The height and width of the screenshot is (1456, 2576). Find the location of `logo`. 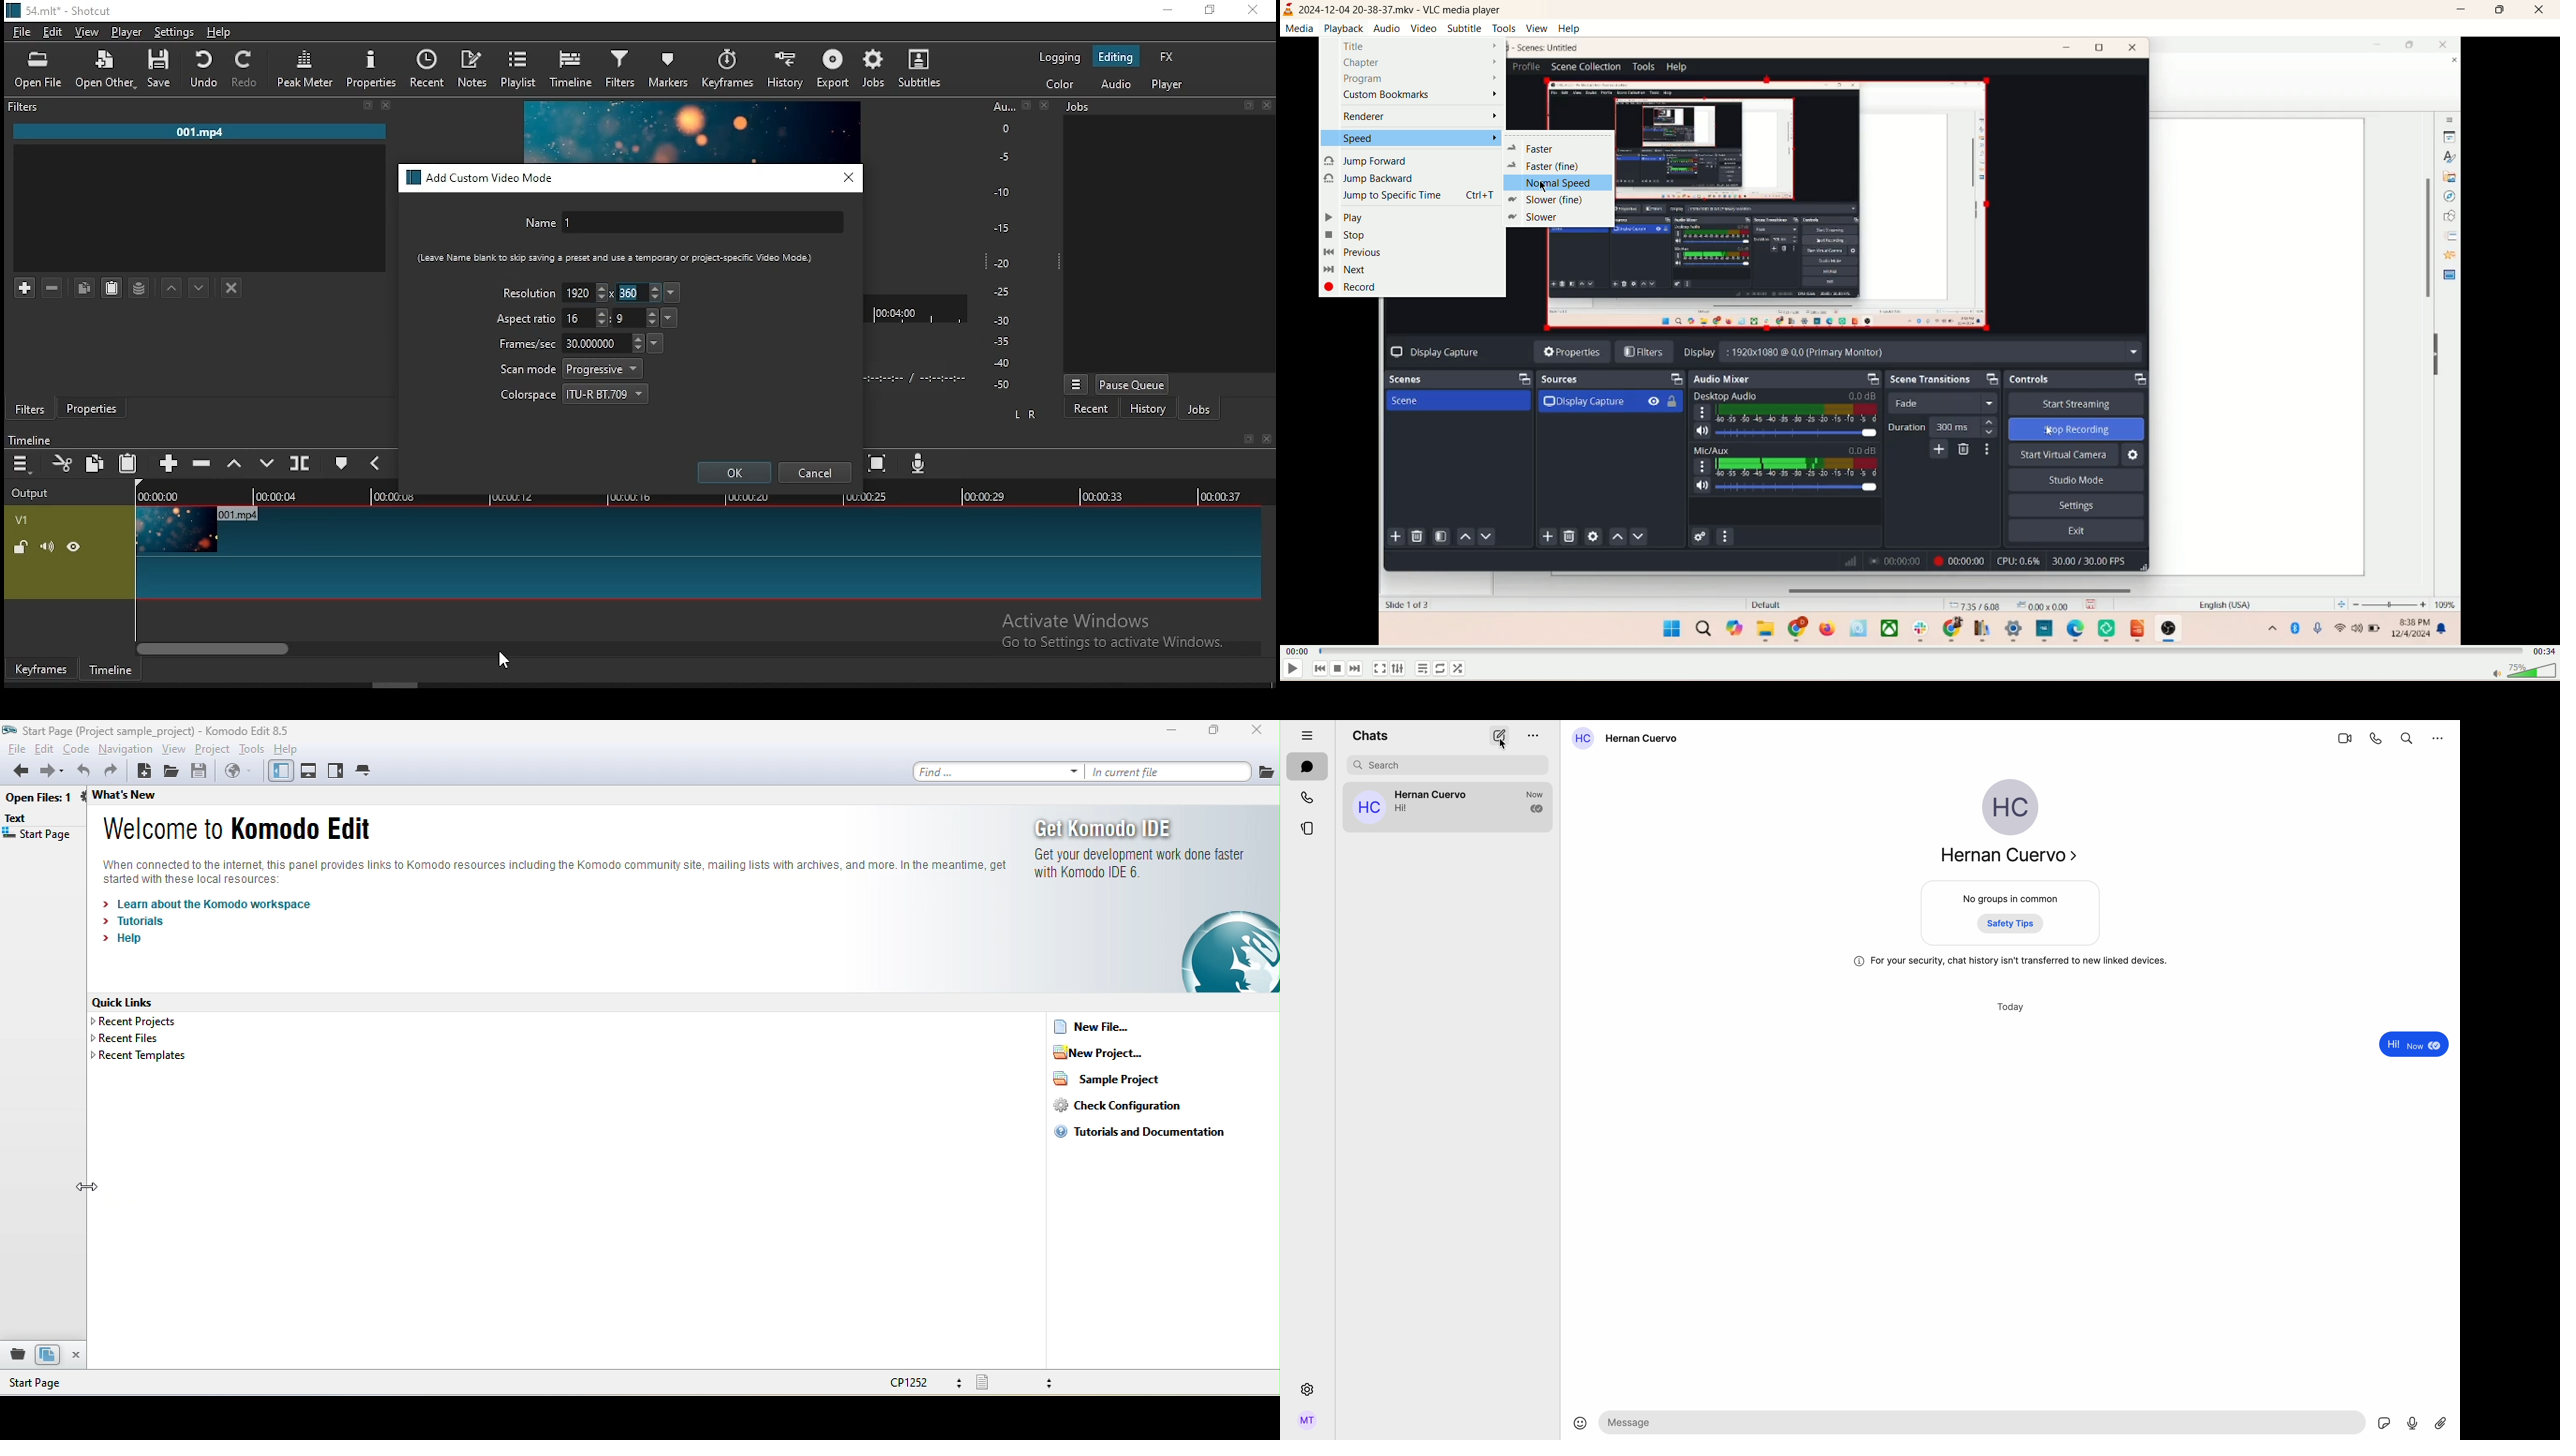

logo is located at coordinates (1289, 11).